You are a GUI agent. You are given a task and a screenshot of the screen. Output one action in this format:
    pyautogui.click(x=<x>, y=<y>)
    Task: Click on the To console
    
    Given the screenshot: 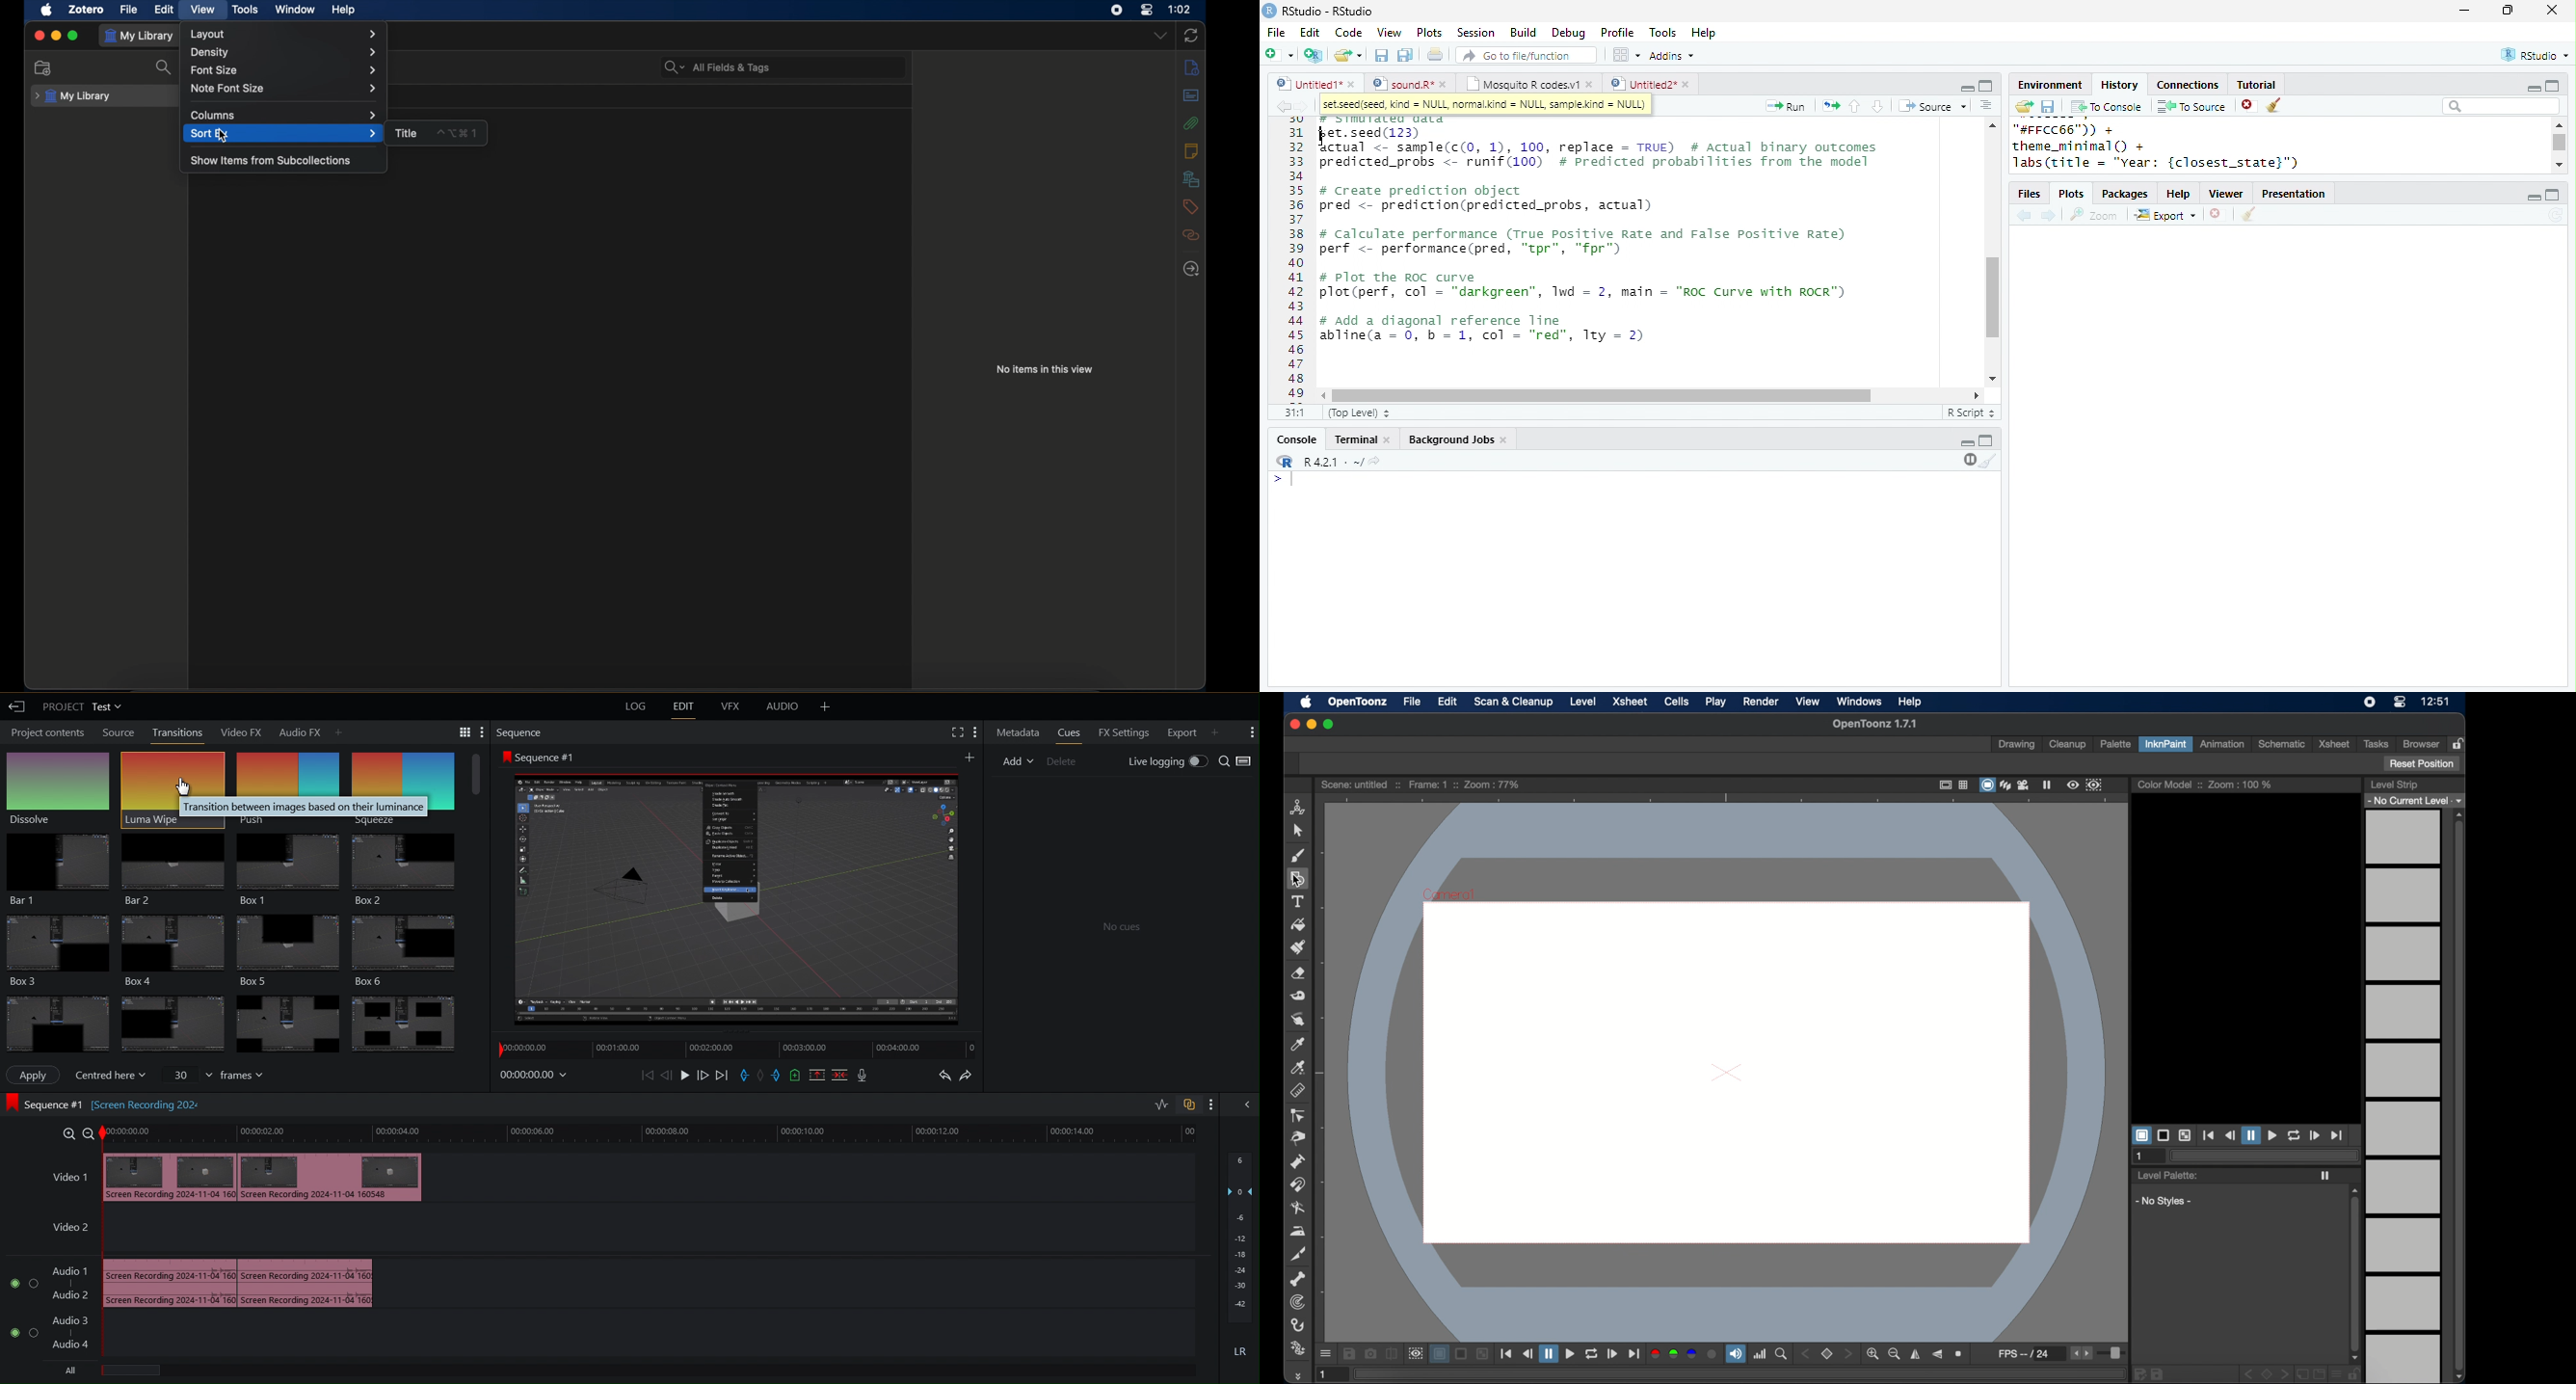 What is the action you would take?
    pyautogui.click(x=2107, y=107)
    